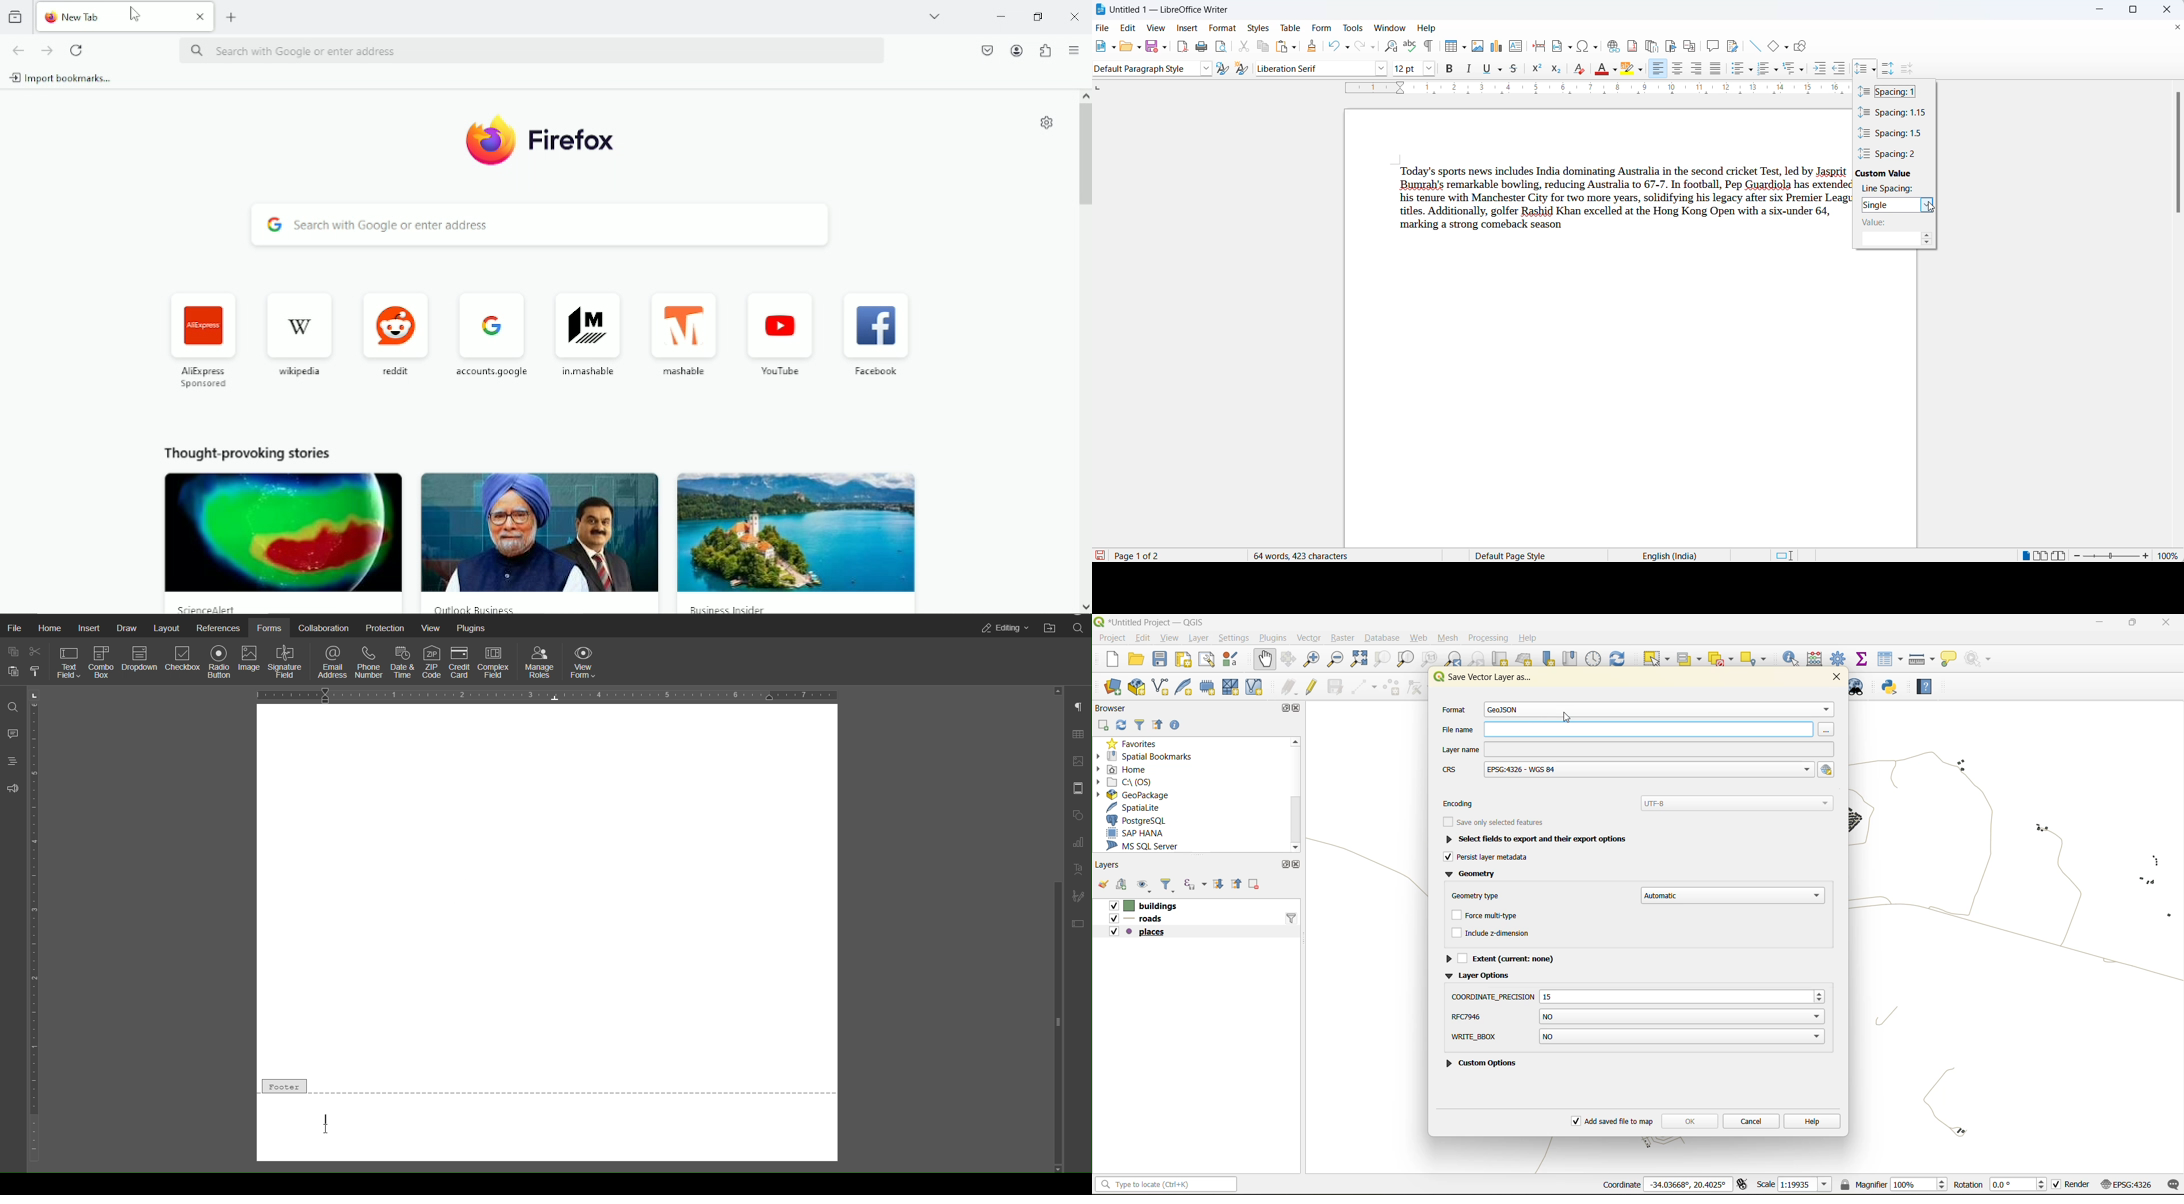 The width and height of the screenshot is (2184, 1204). I want to click on line spacing value heading, so click(1890, 190).